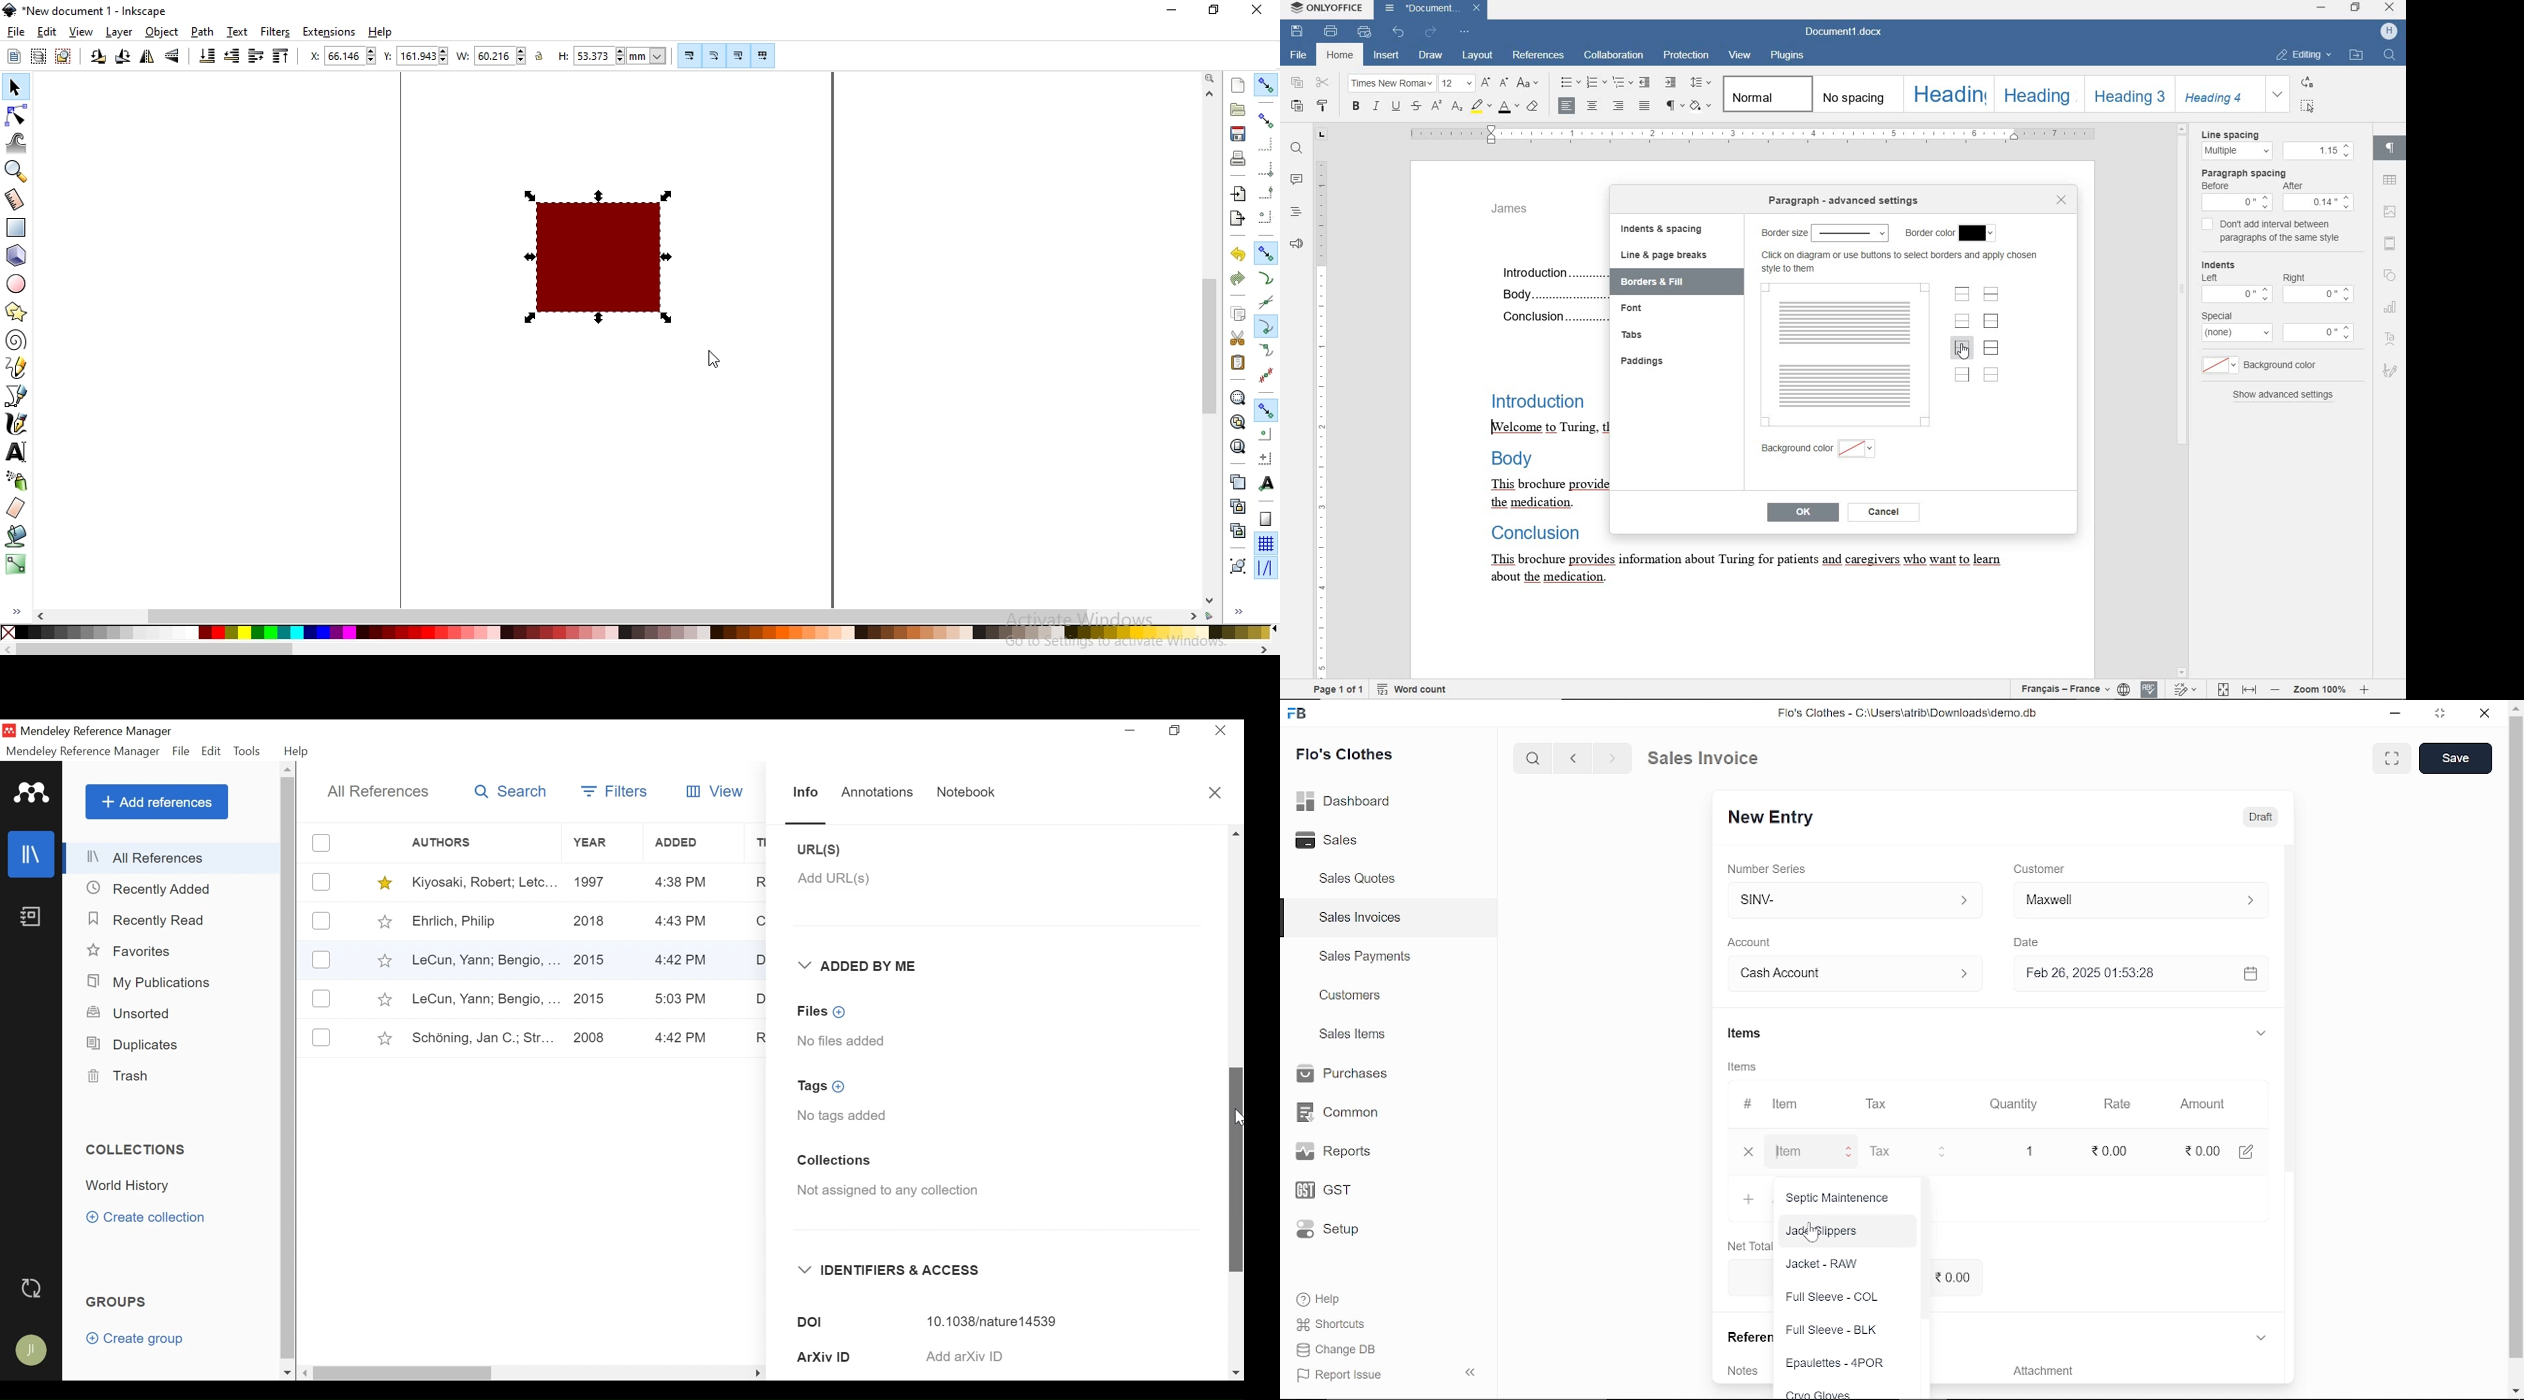  I want to click on snap bounding boxes, so click(1267, 120).